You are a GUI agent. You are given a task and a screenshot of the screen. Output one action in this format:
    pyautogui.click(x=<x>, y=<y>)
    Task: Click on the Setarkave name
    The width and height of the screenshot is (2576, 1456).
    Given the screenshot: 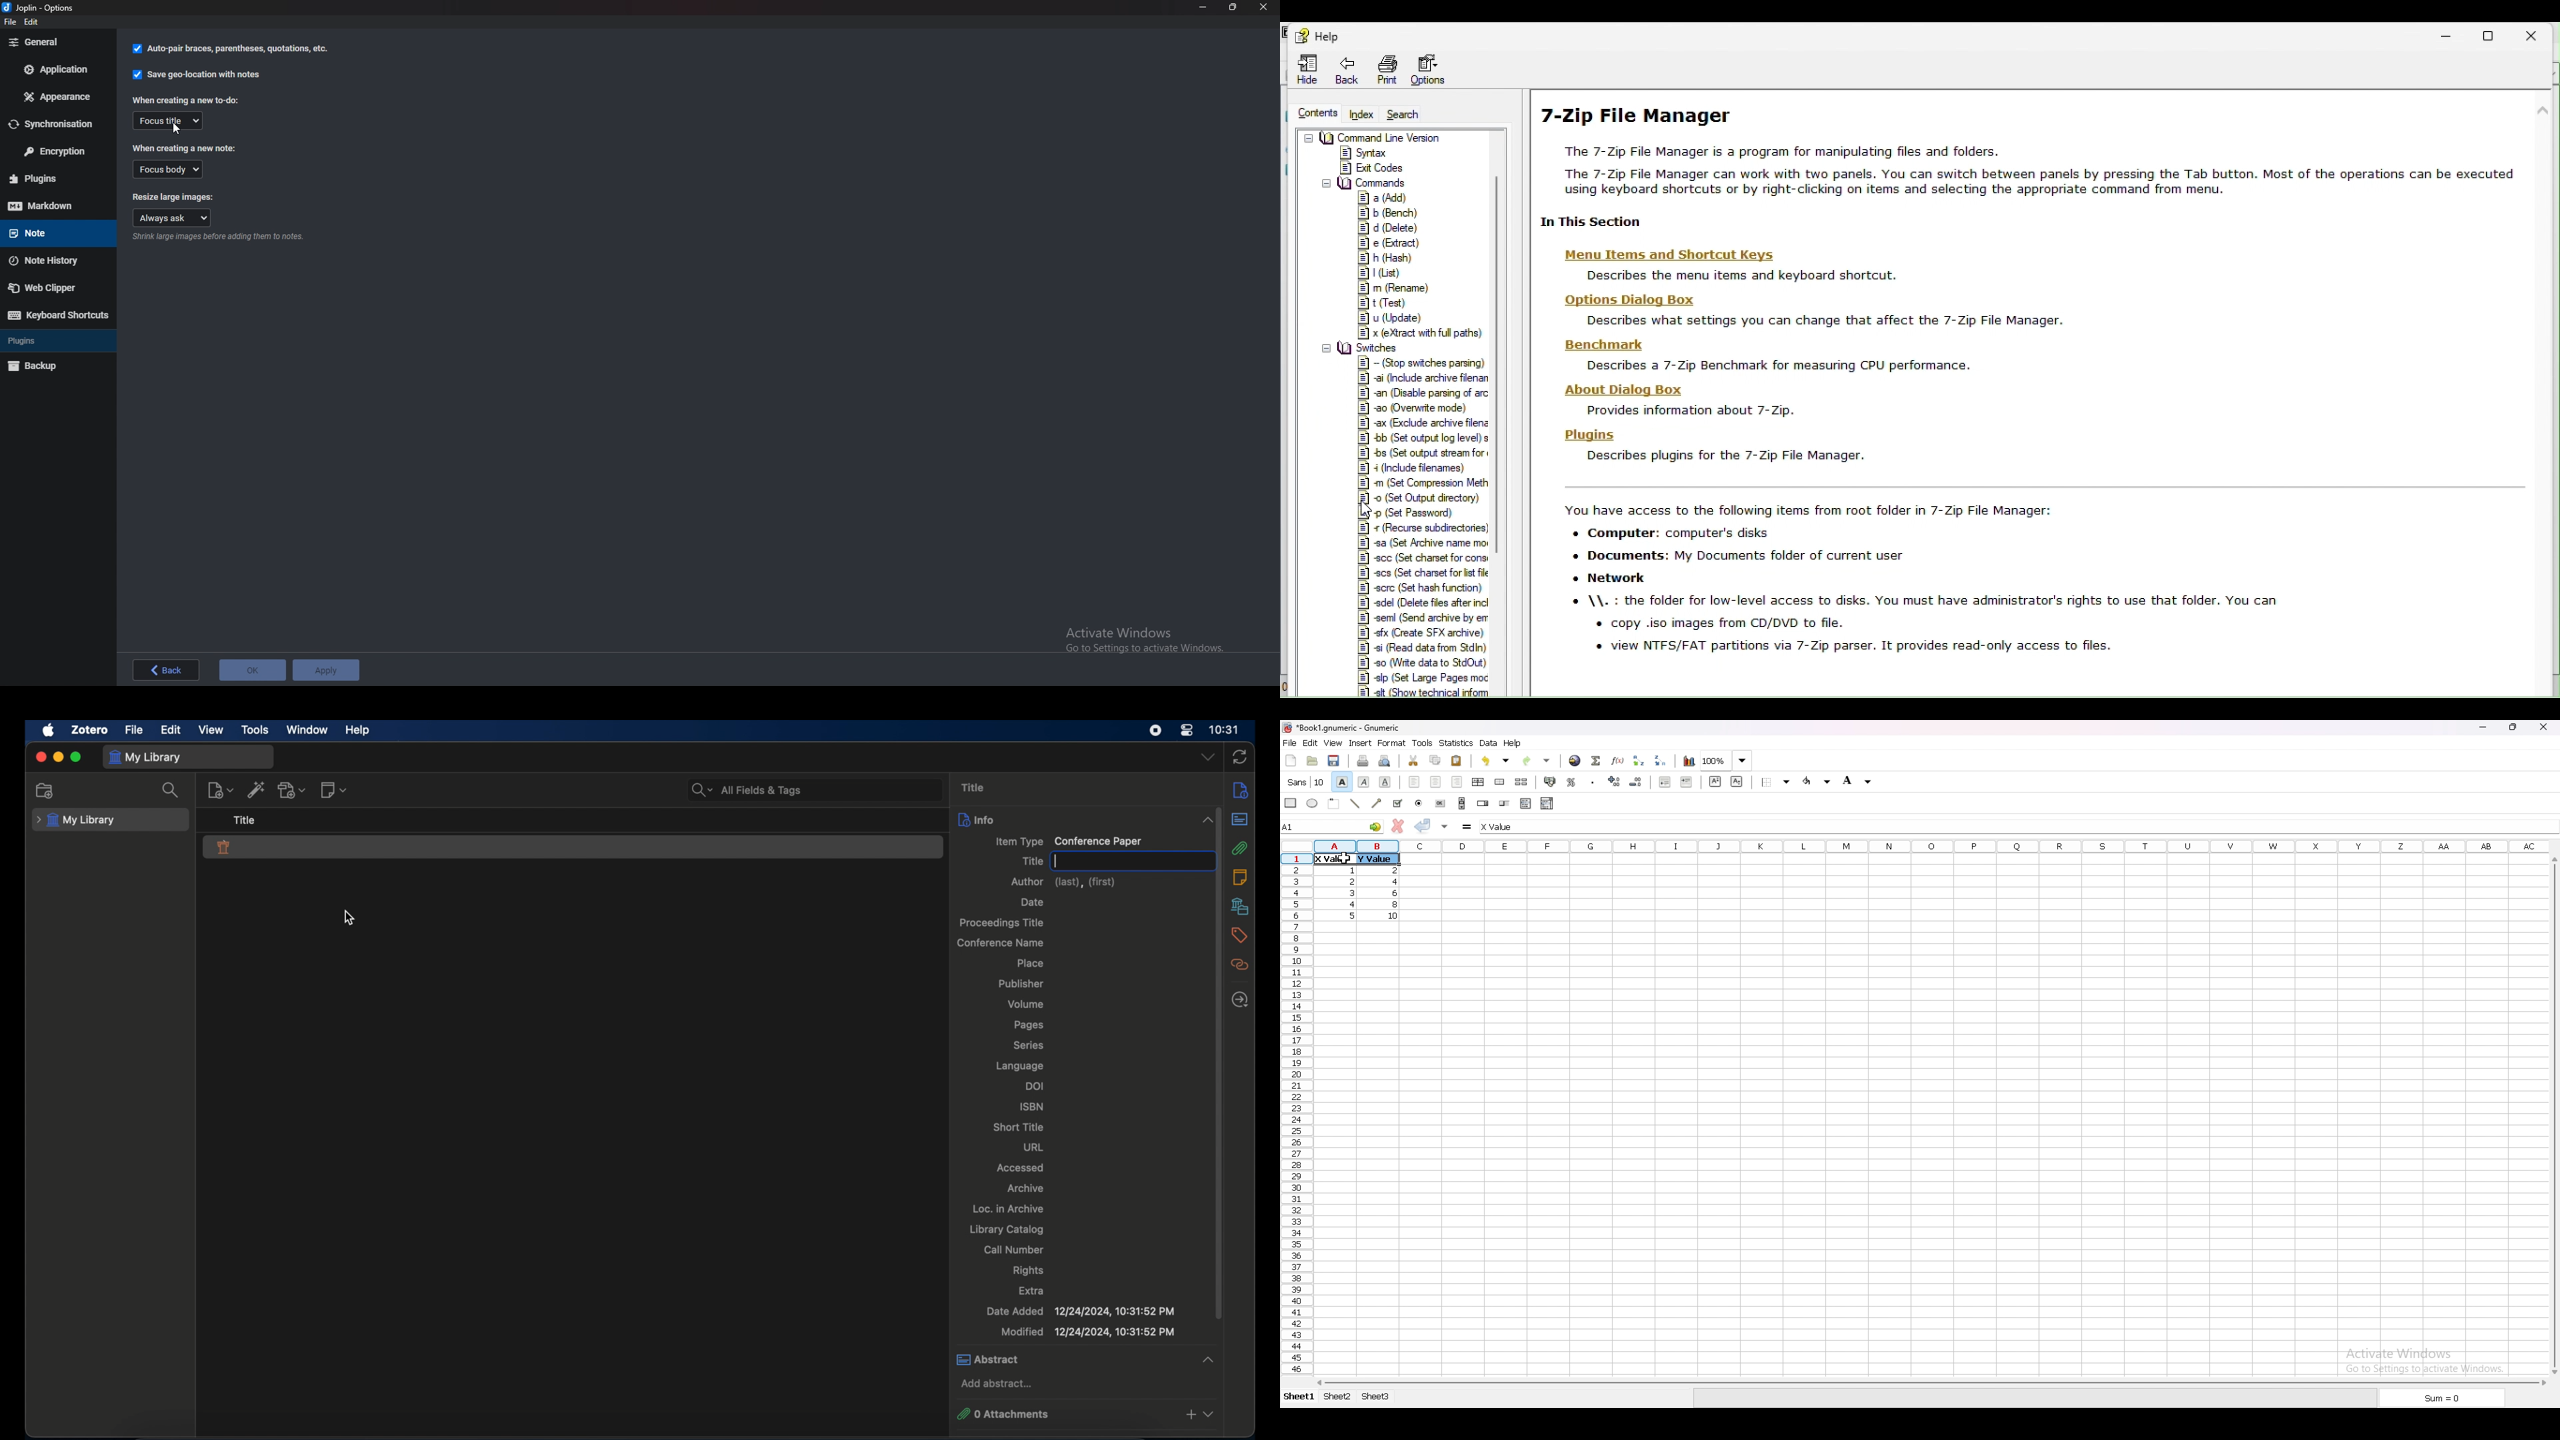 What is the action you would take?
    pyautogui.click(x=1426, y=543)
    